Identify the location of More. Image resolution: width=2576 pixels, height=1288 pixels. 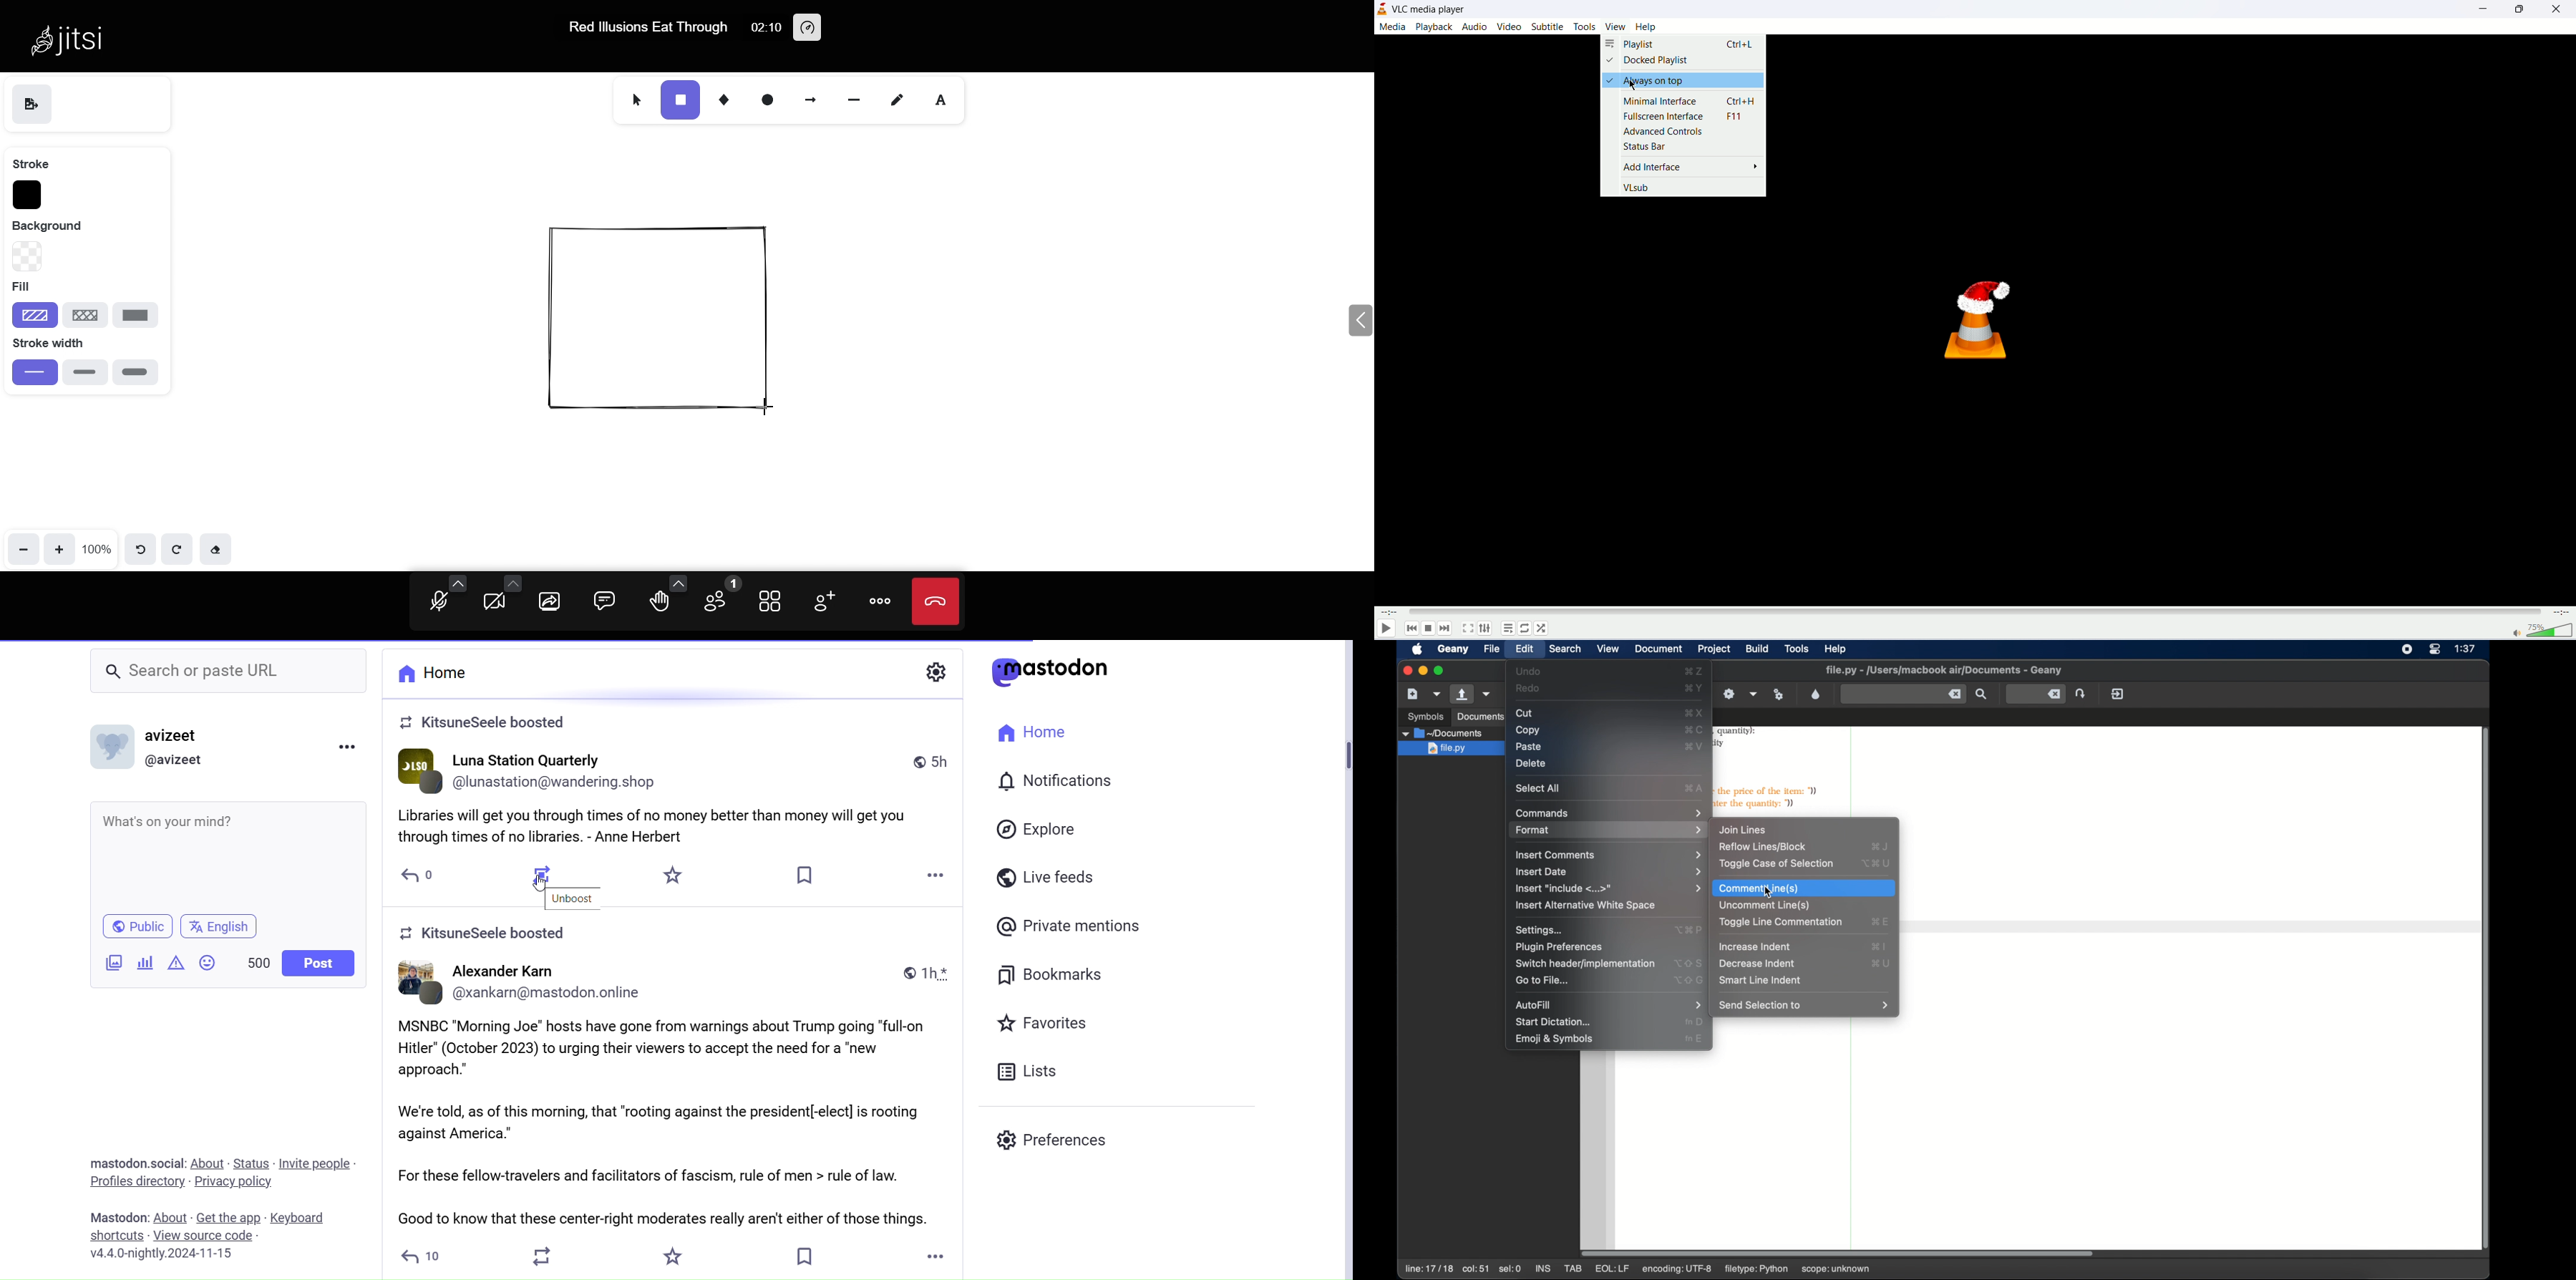
(937, 873).